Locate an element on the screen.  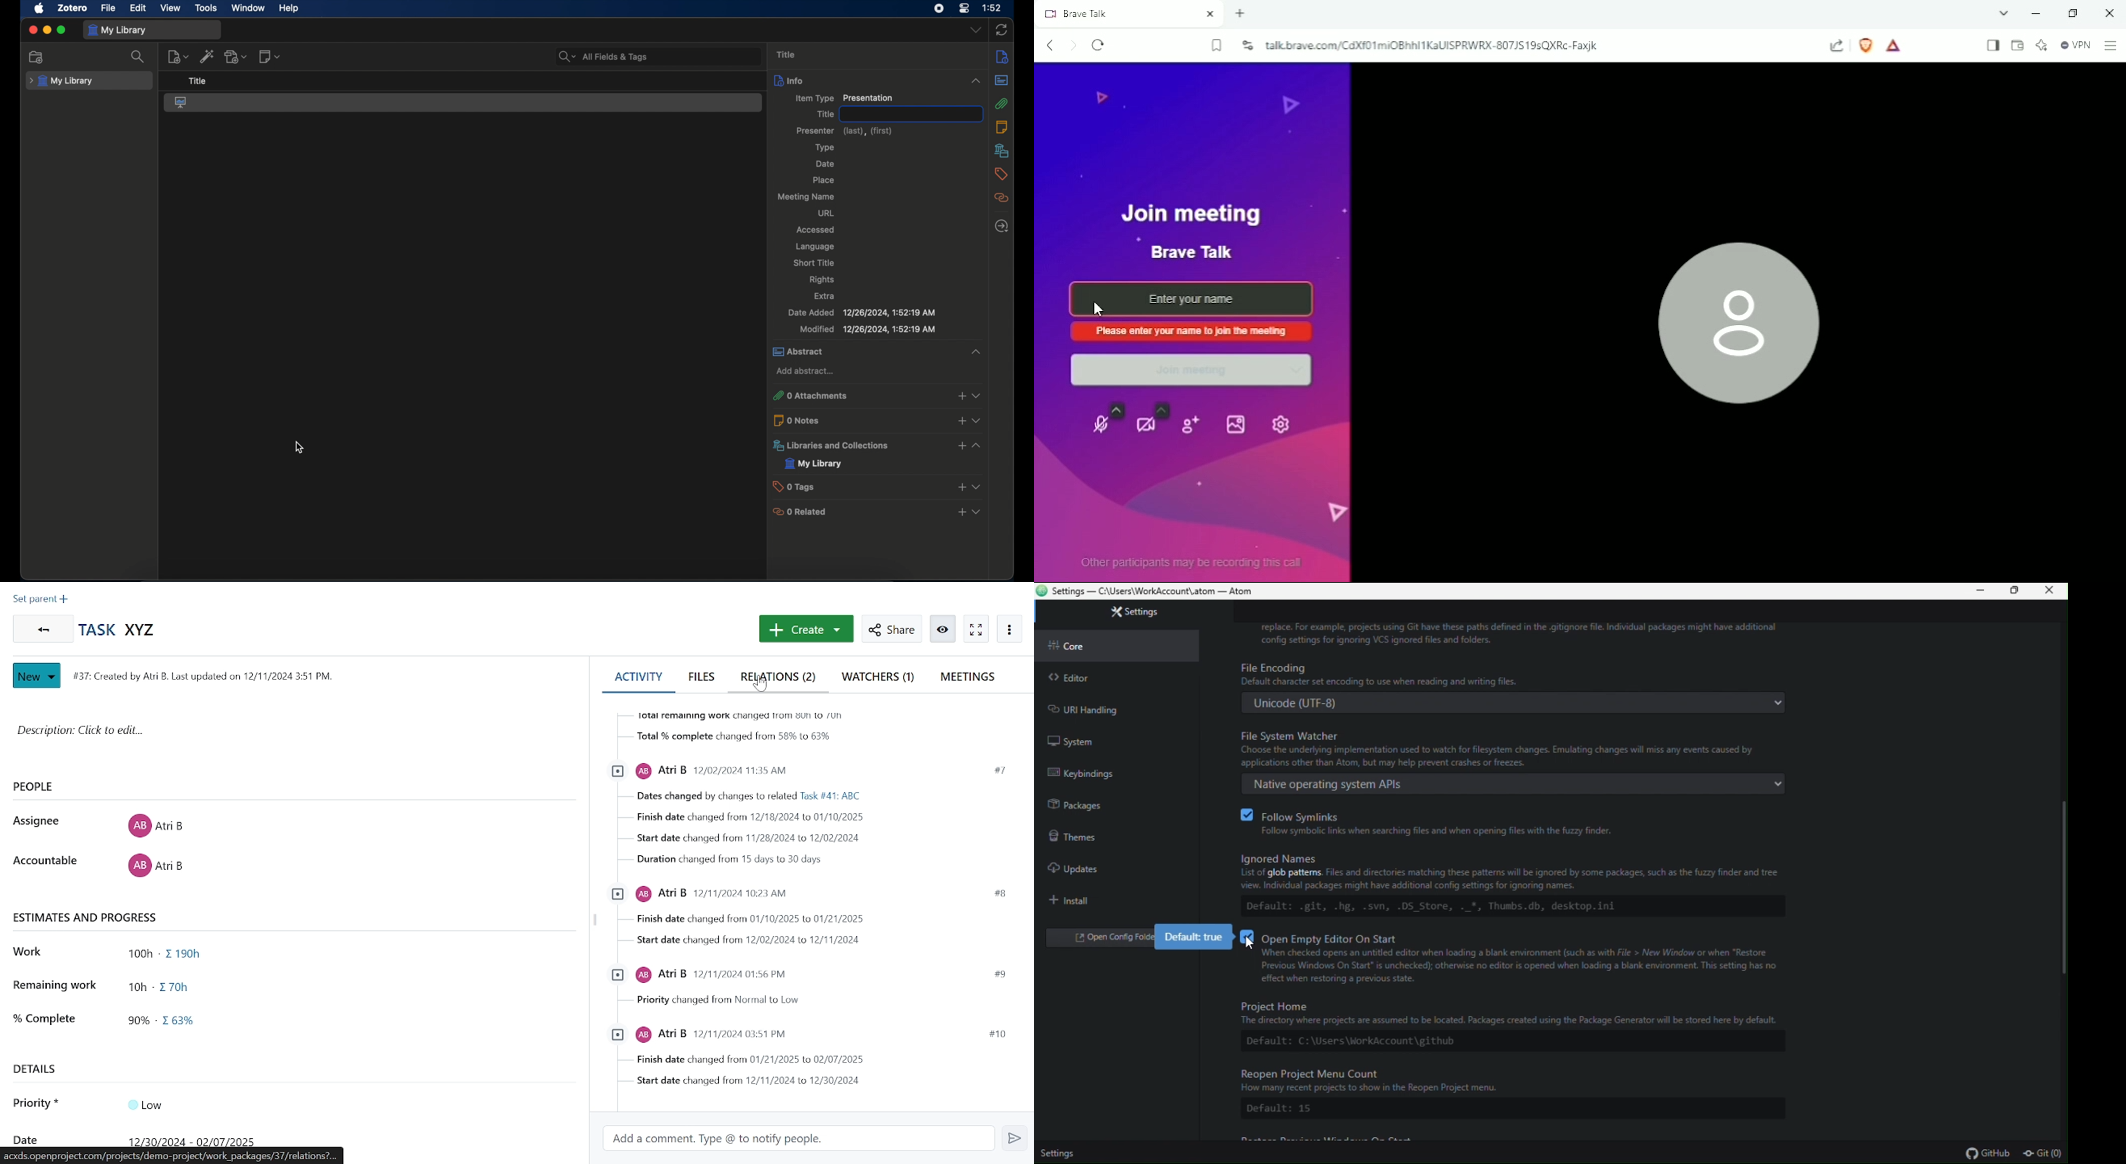
unicode is located at coordinates (1517, 702).